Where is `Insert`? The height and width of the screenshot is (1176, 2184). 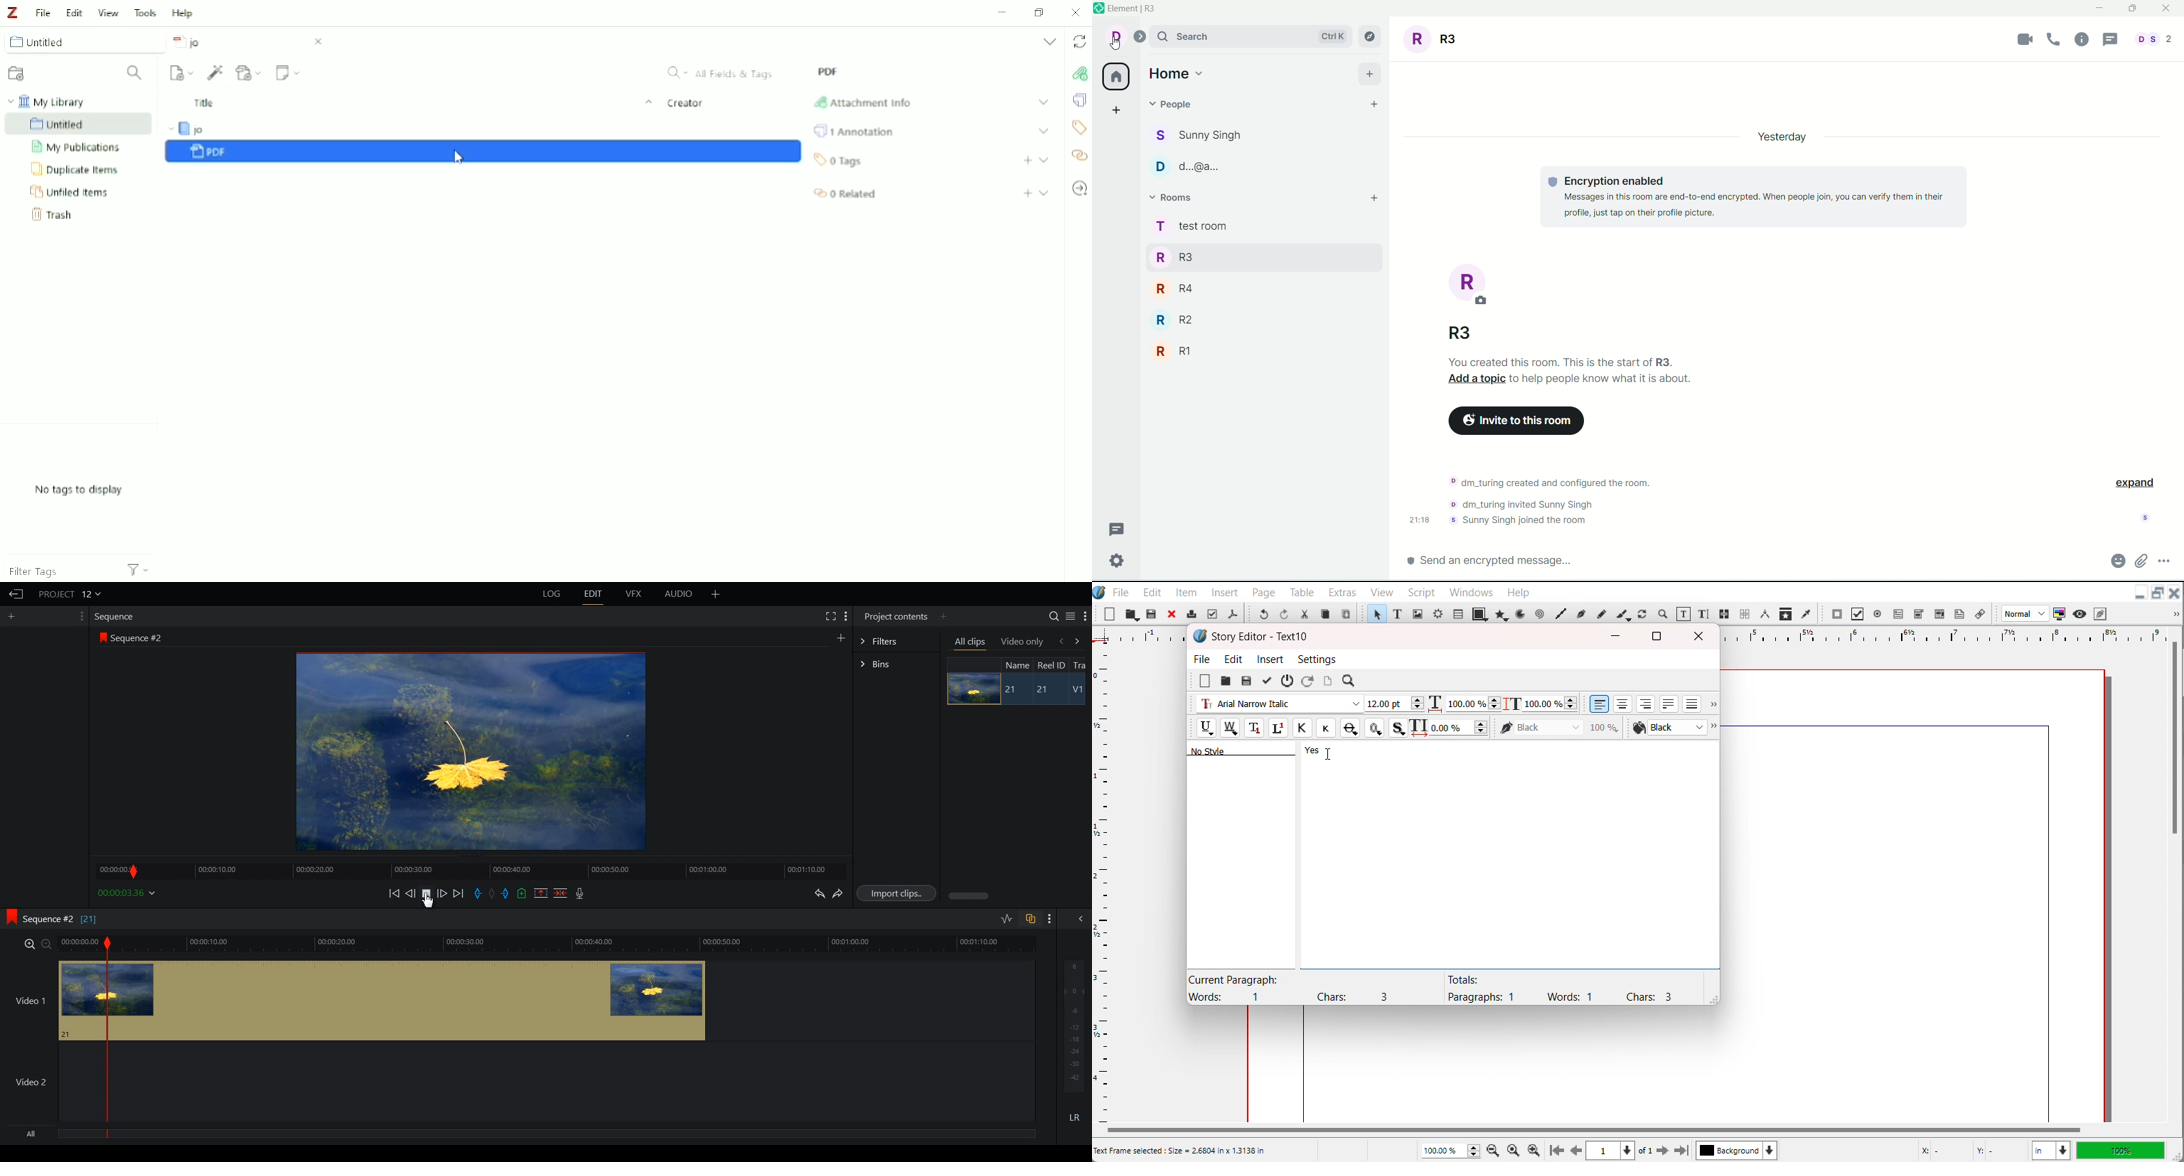
Insert is located at coordinates (1271, 659).